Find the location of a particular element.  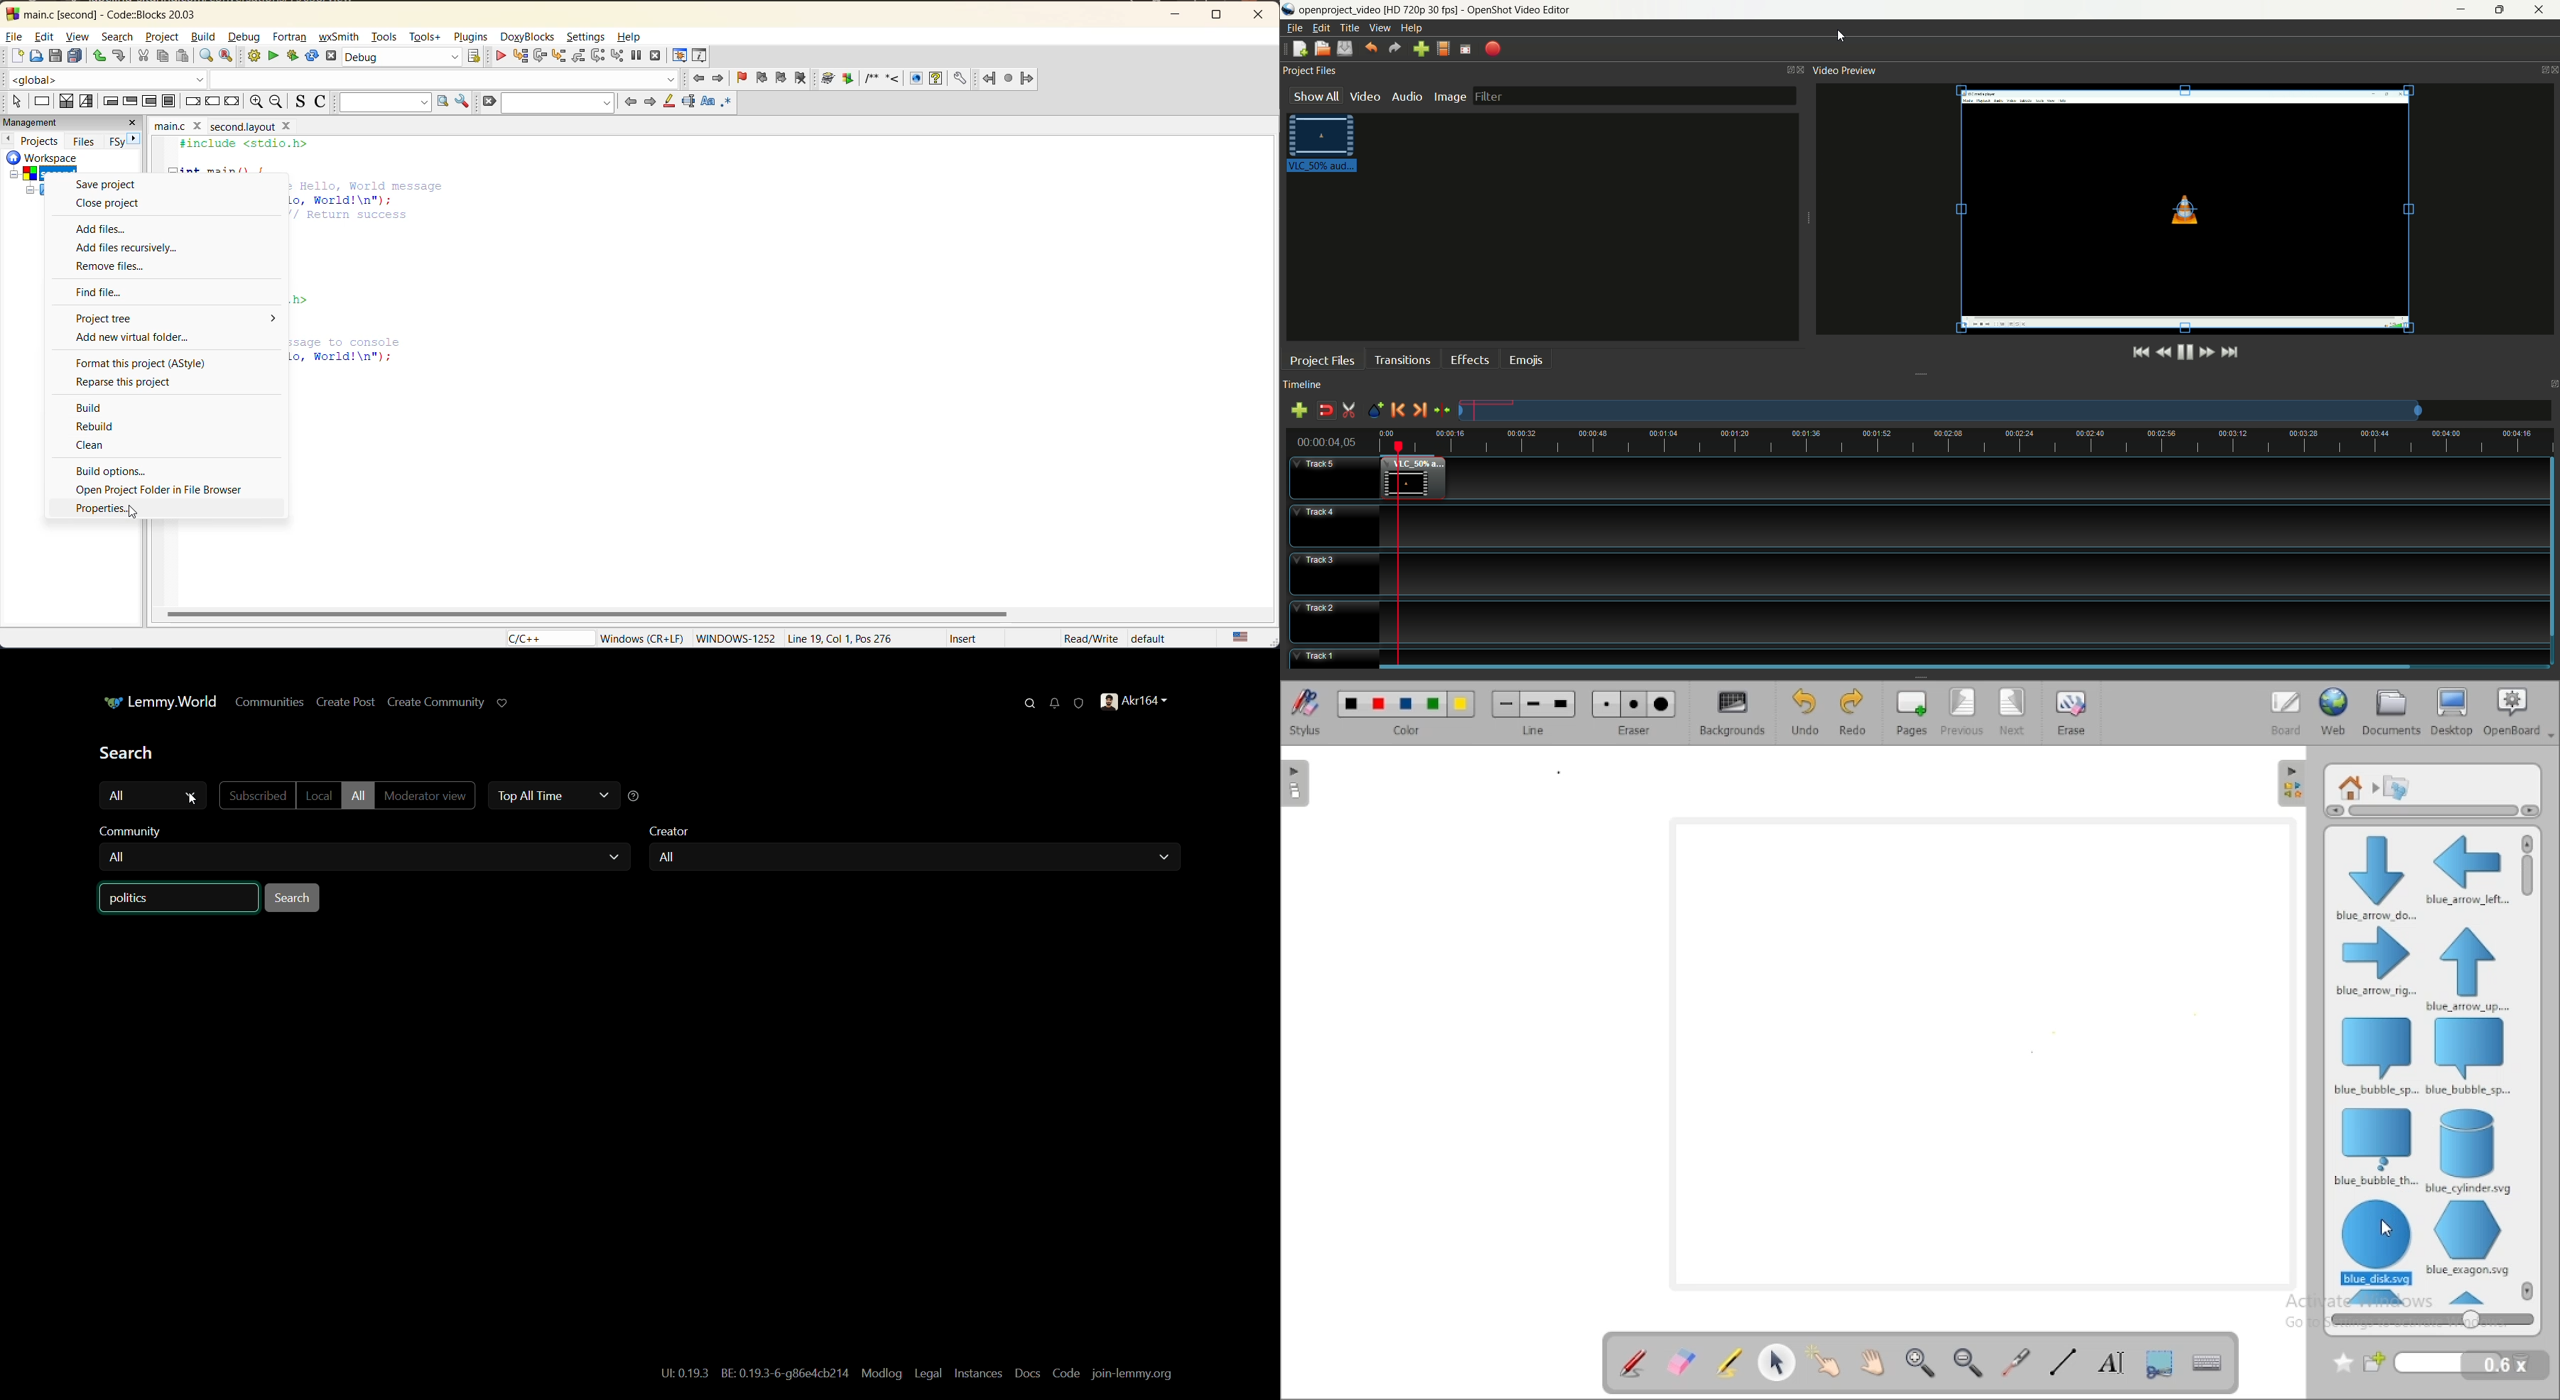

open project folder in file browser is located at coordinates (168, 489).